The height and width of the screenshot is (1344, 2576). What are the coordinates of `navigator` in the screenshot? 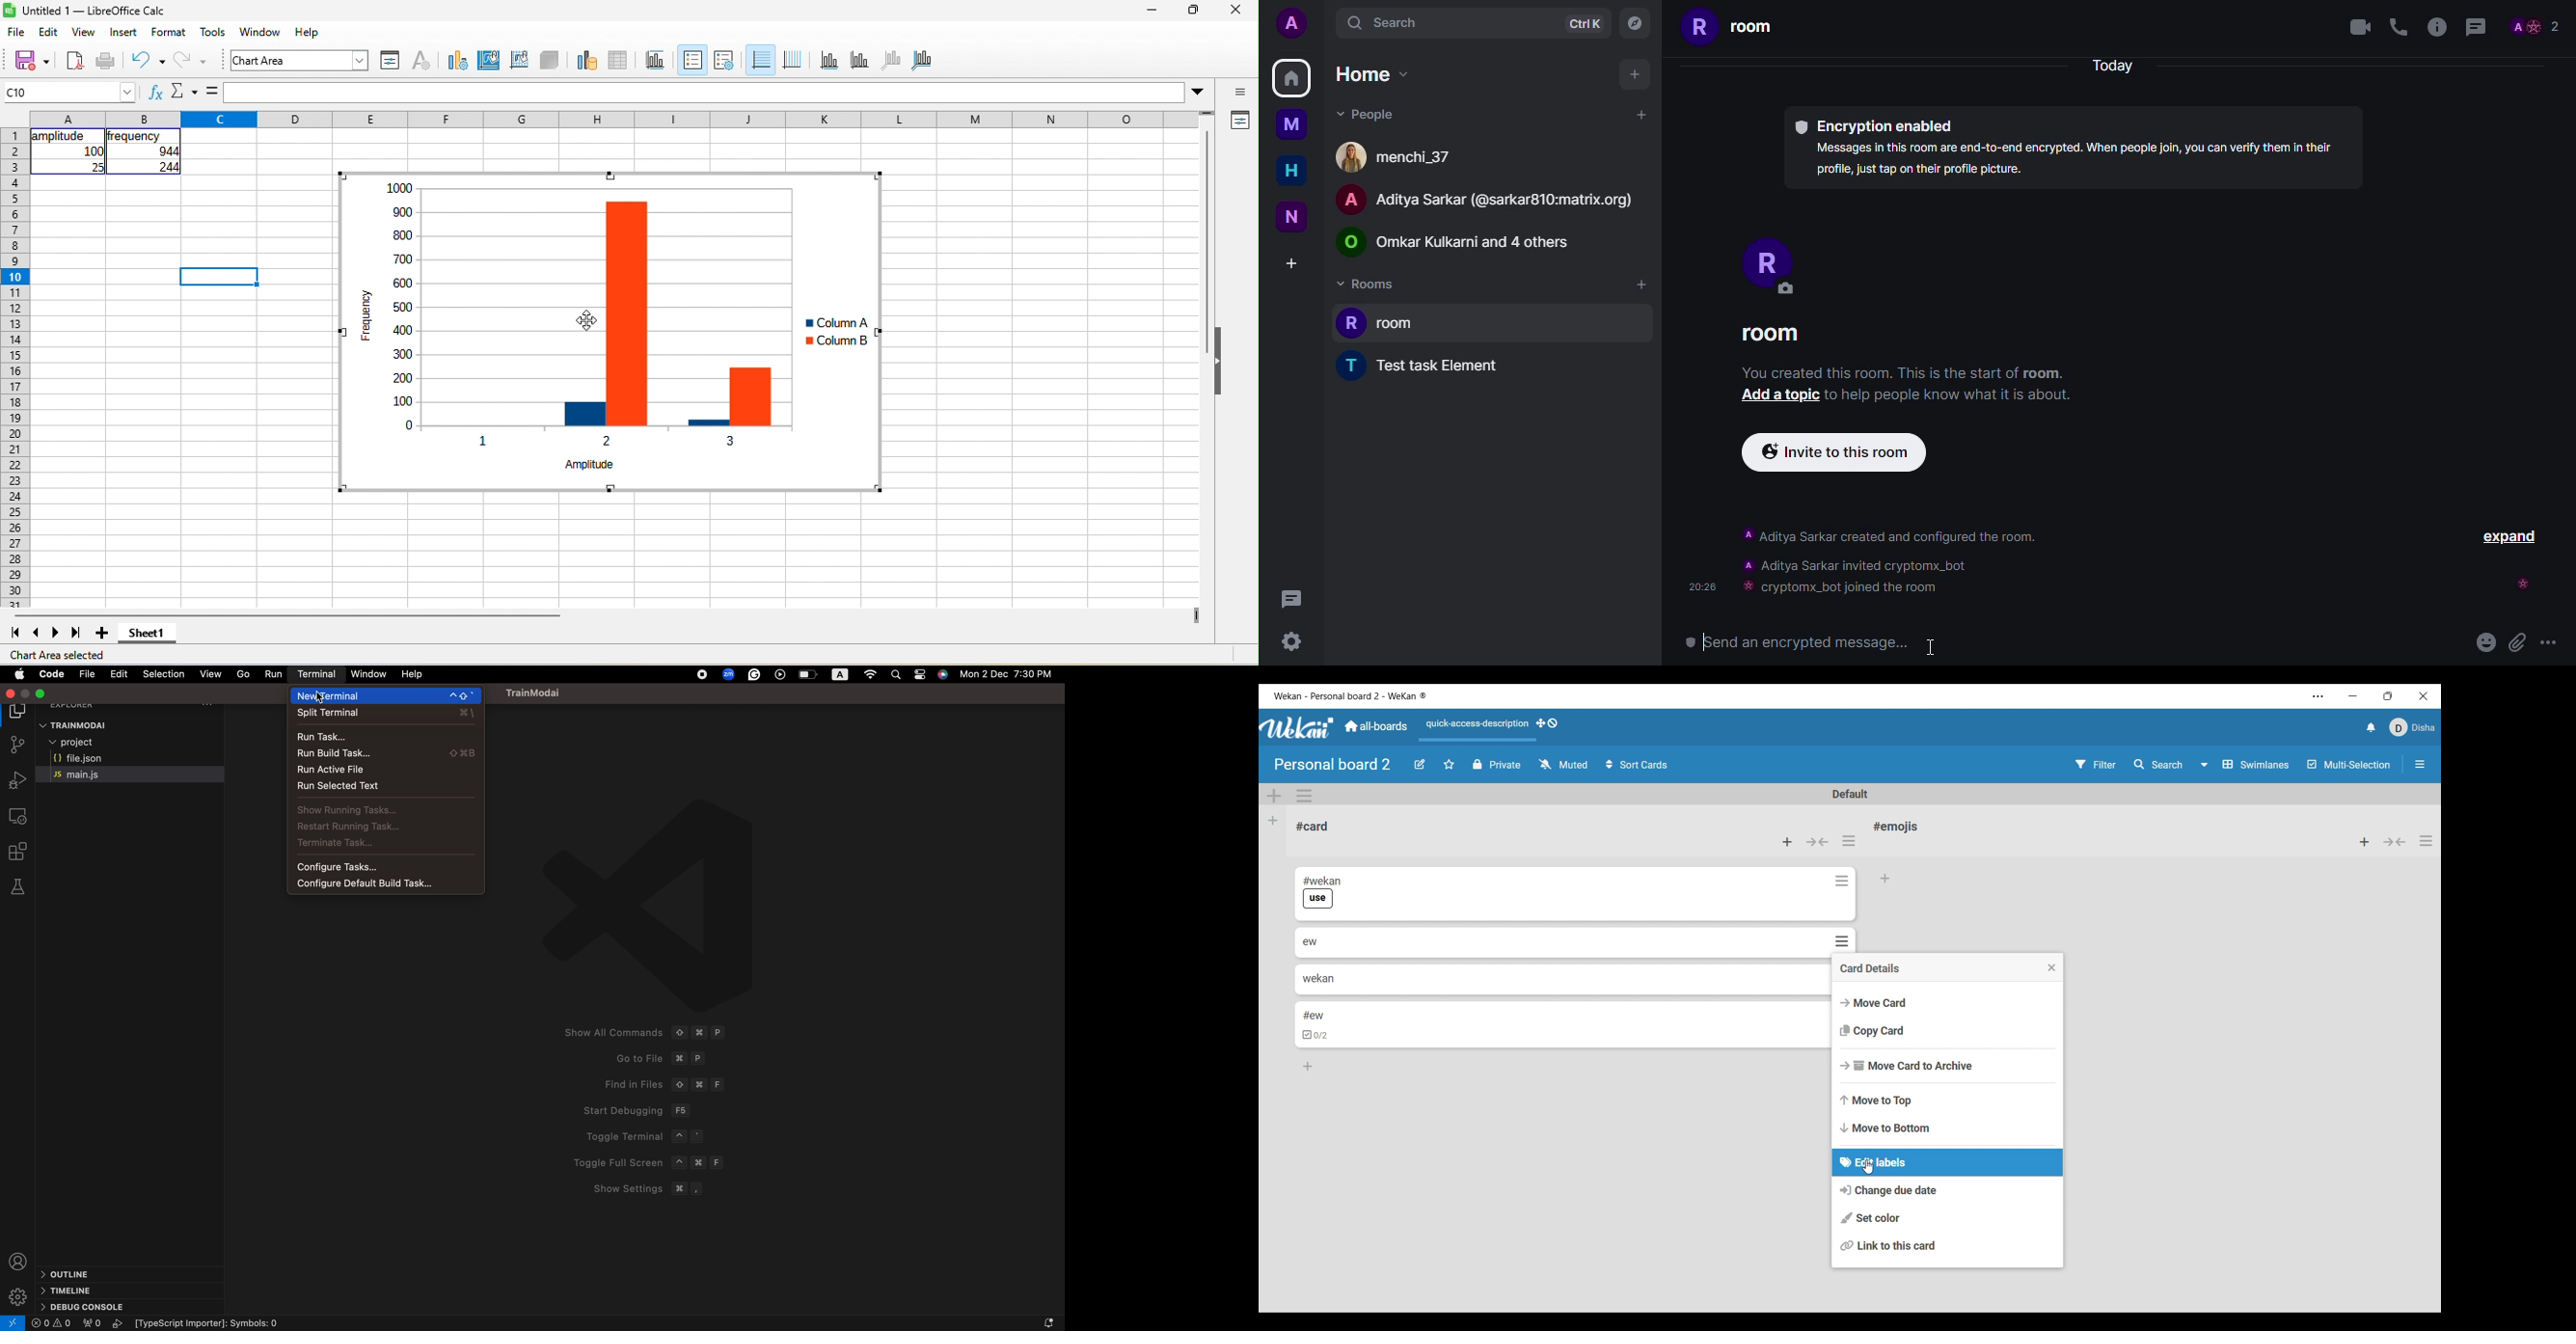 It's located at (1634, 23).